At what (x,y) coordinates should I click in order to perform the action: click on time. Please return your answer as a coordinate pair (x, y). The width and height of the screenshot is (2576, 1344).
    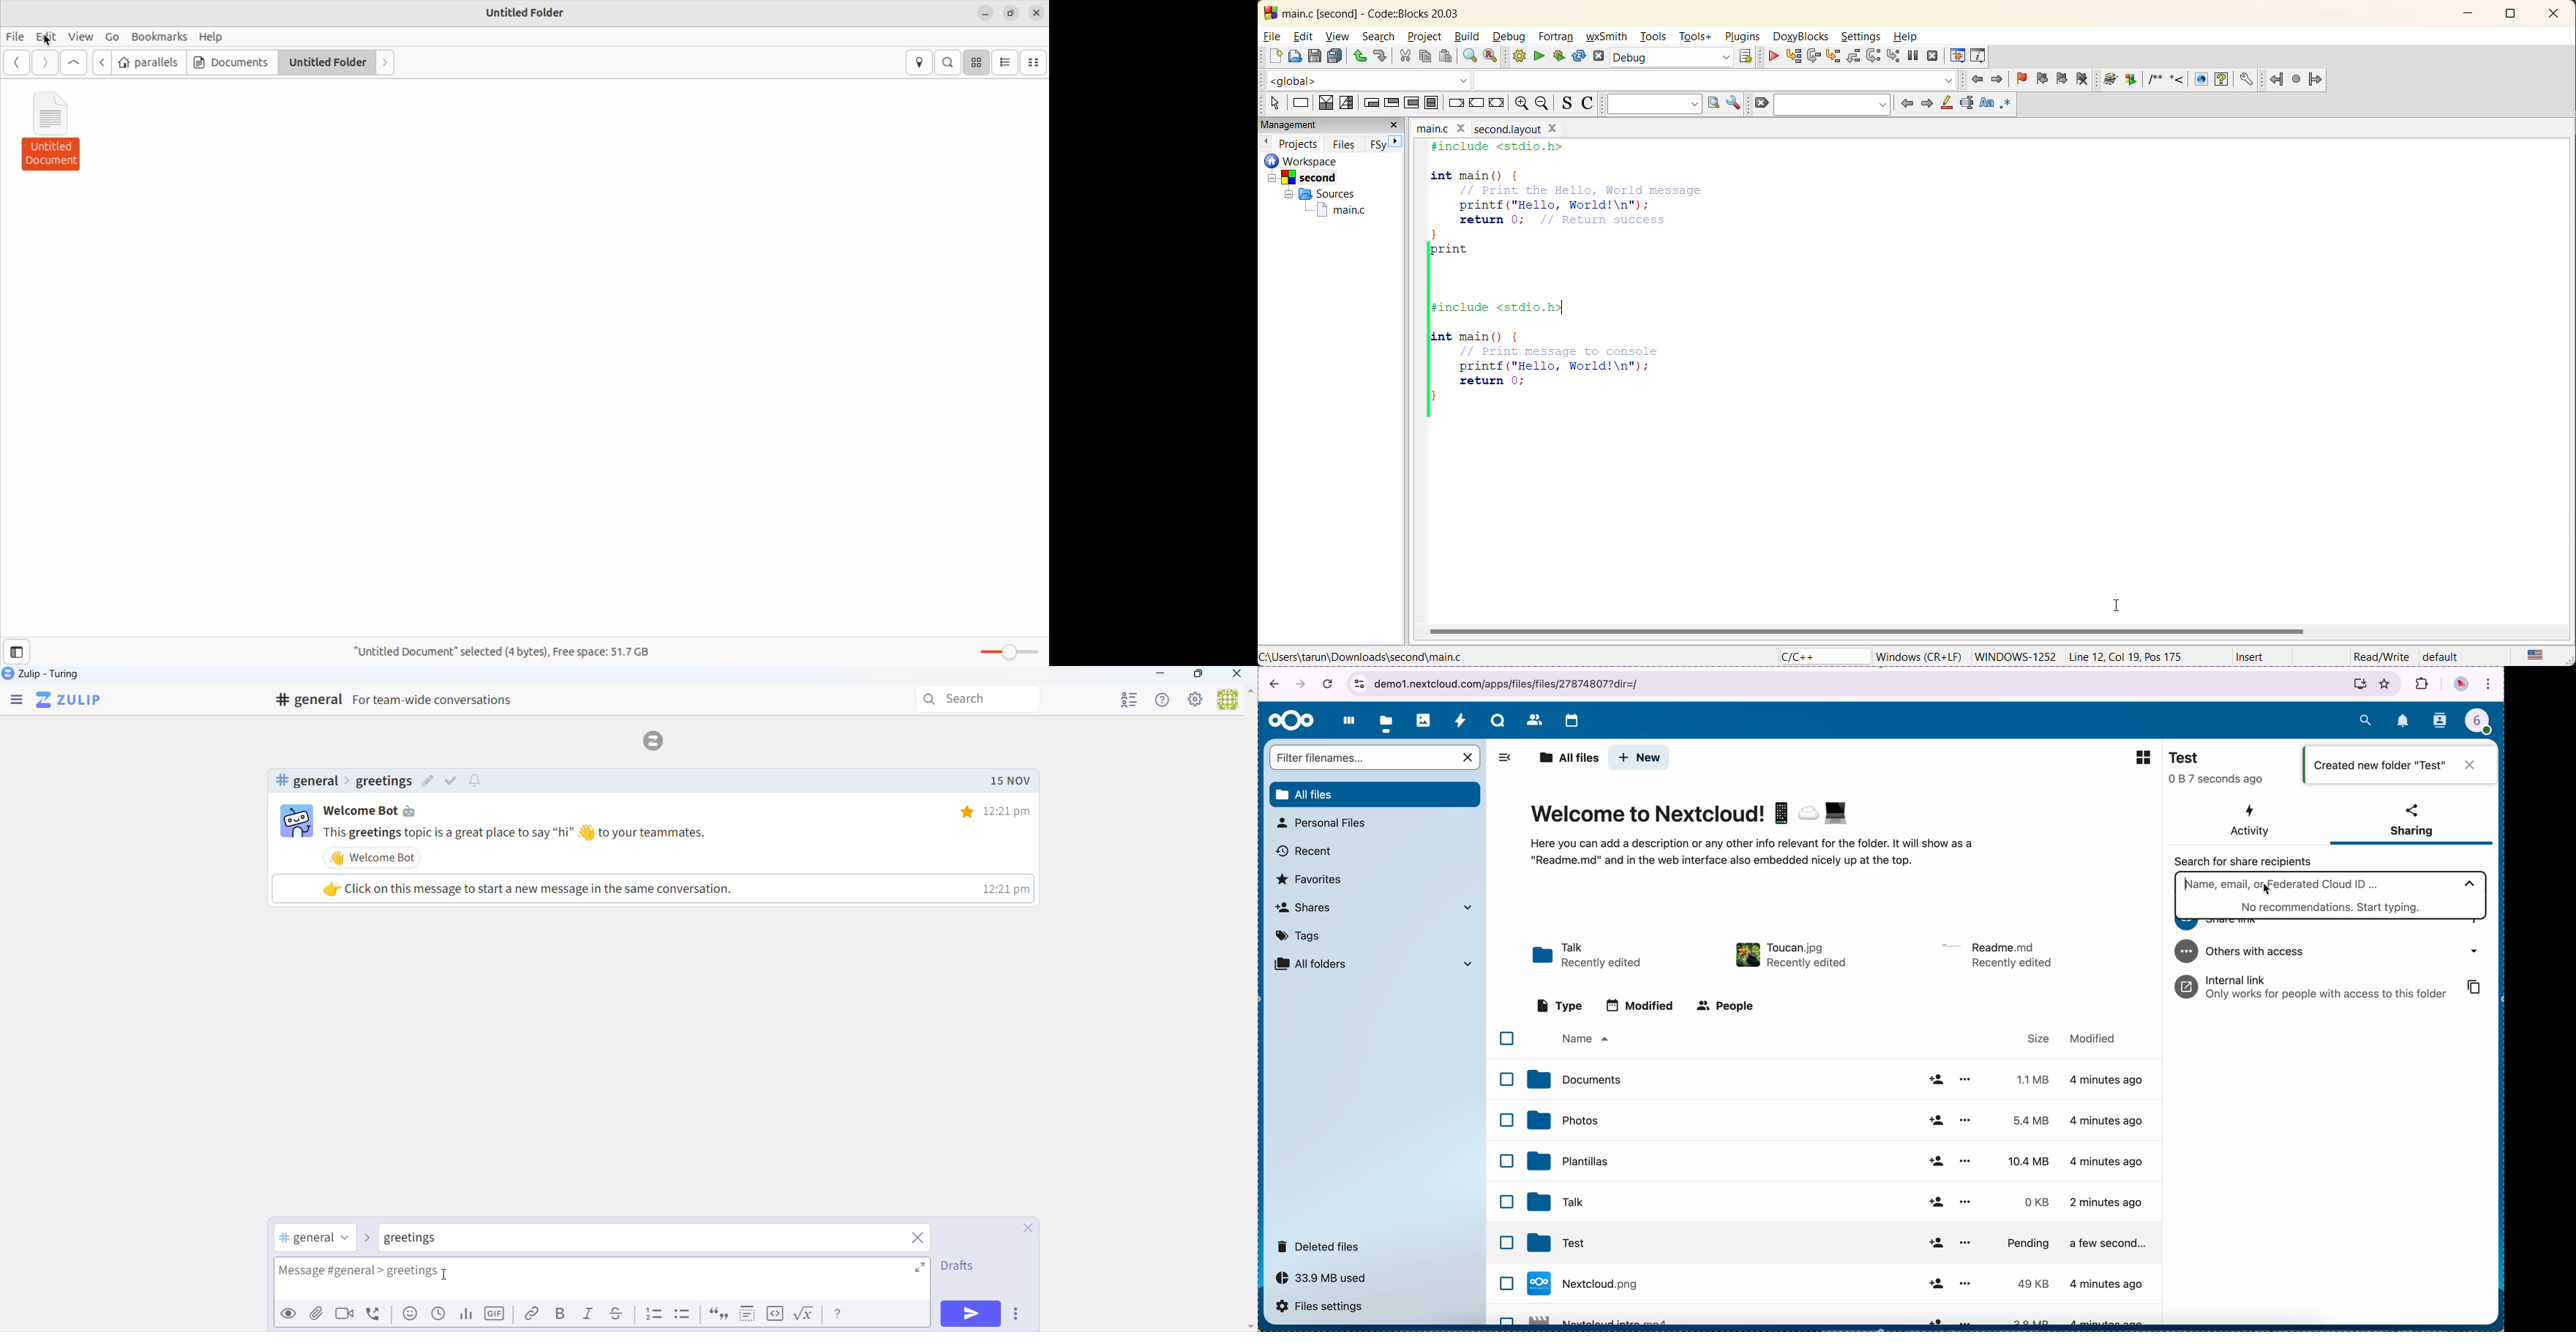
    Looking at the image, I should click on (986, 811).